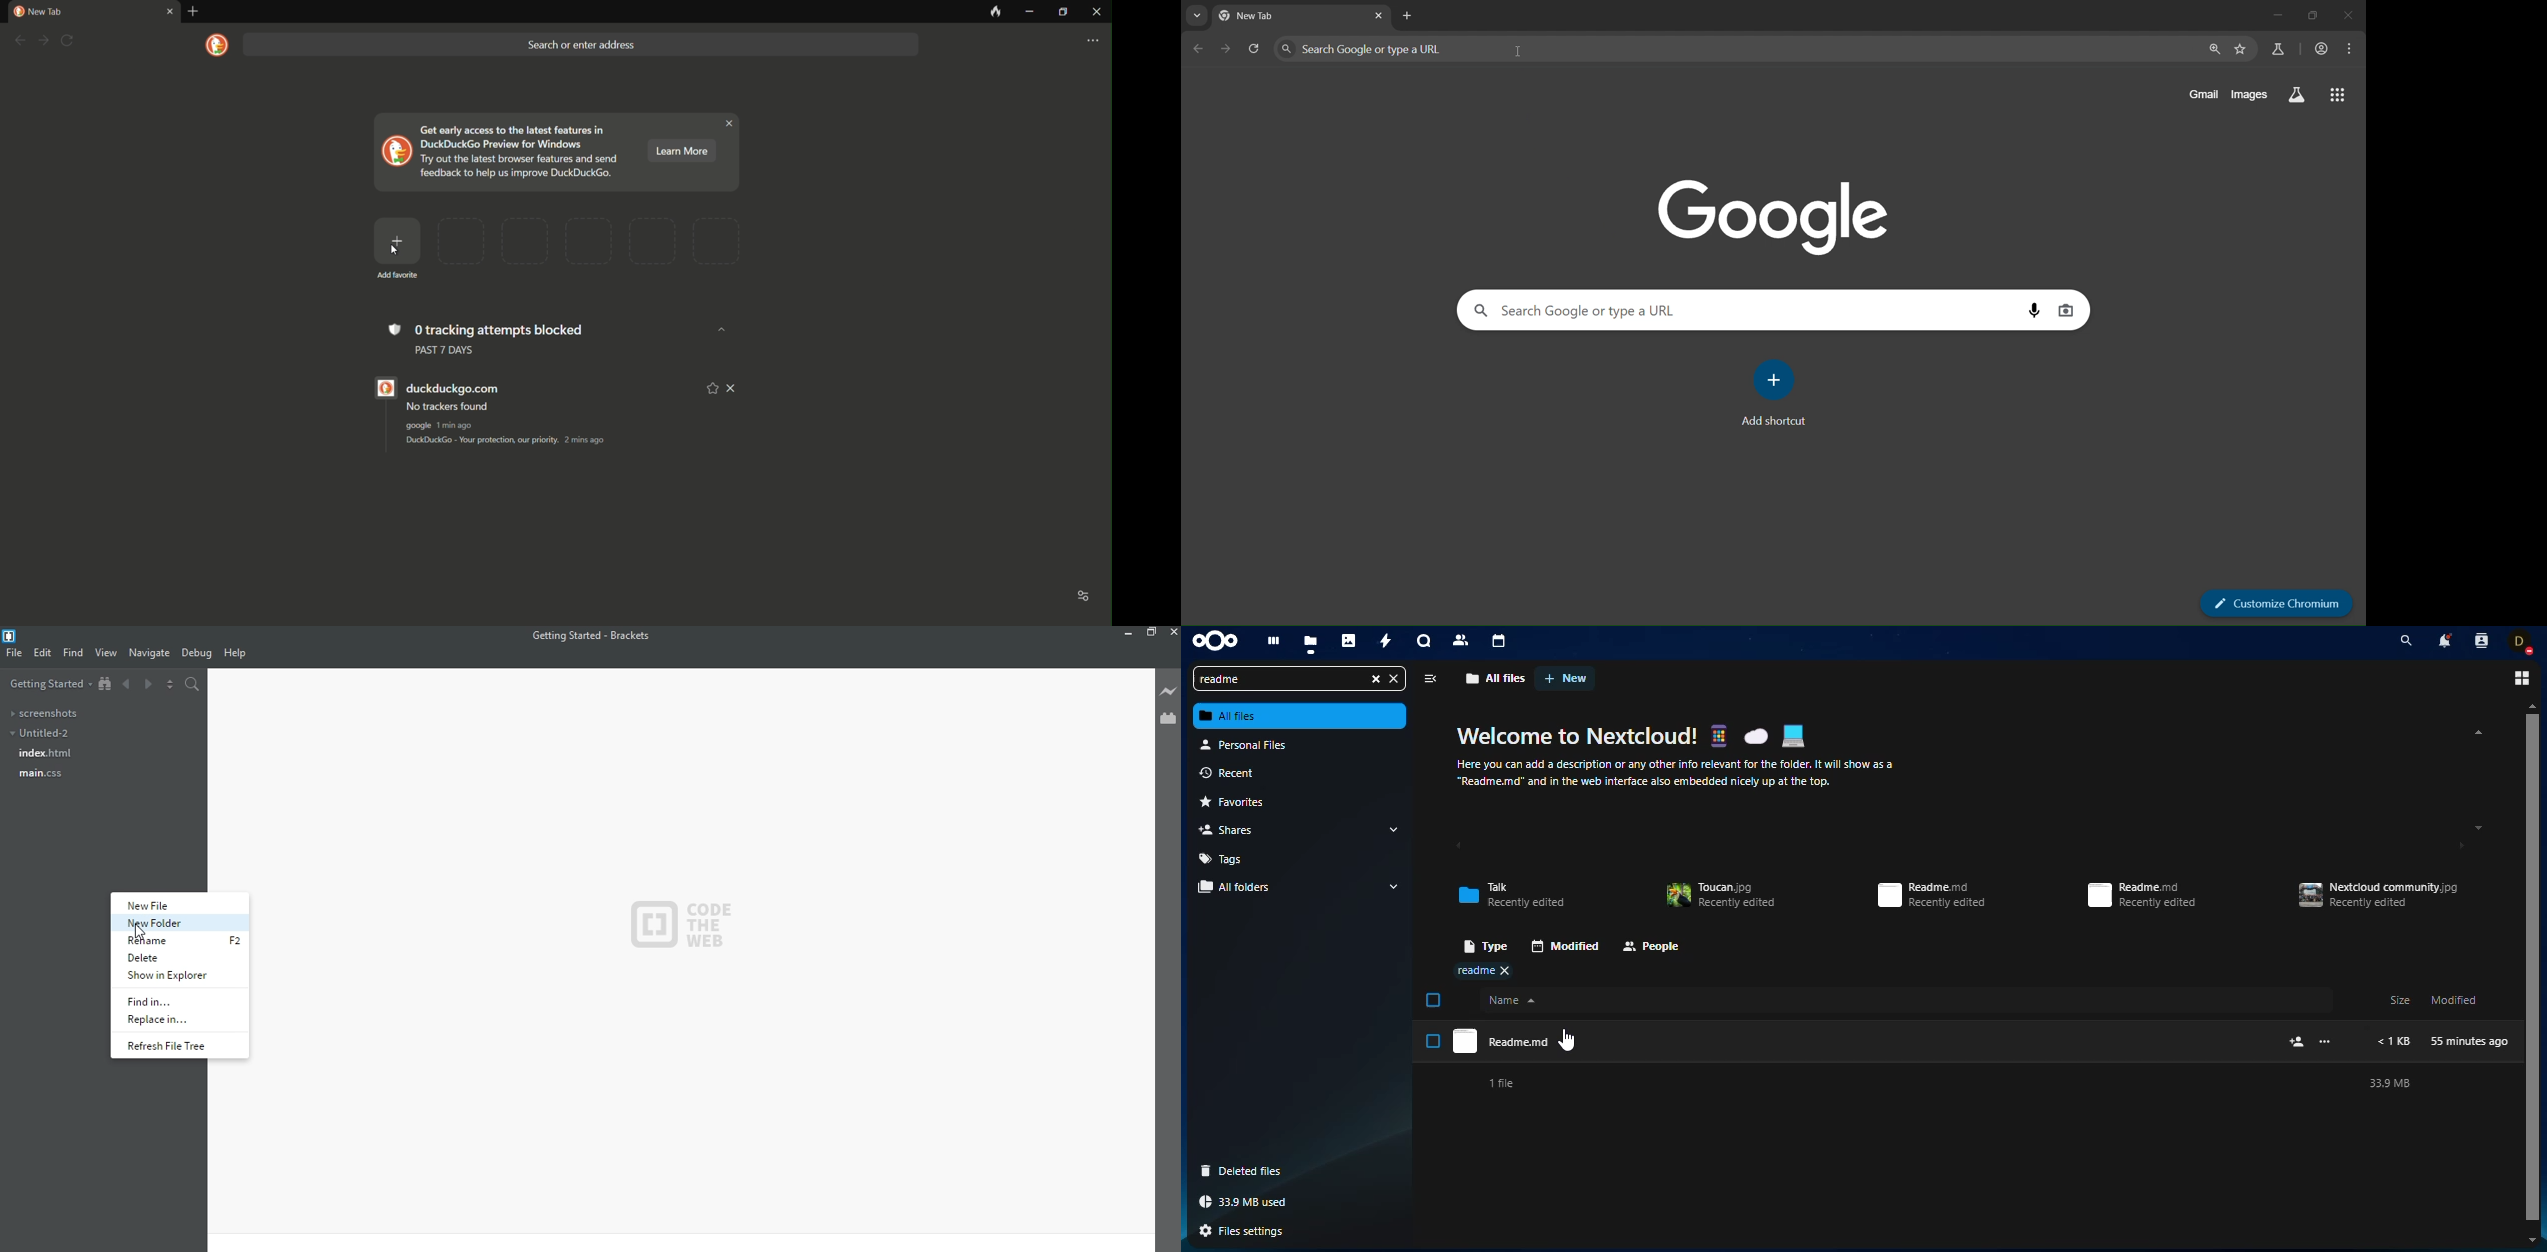  What do you see at coordinates (2034, 311) in the screenshot?
I see `voice search` at bounding box center [2034, 311].